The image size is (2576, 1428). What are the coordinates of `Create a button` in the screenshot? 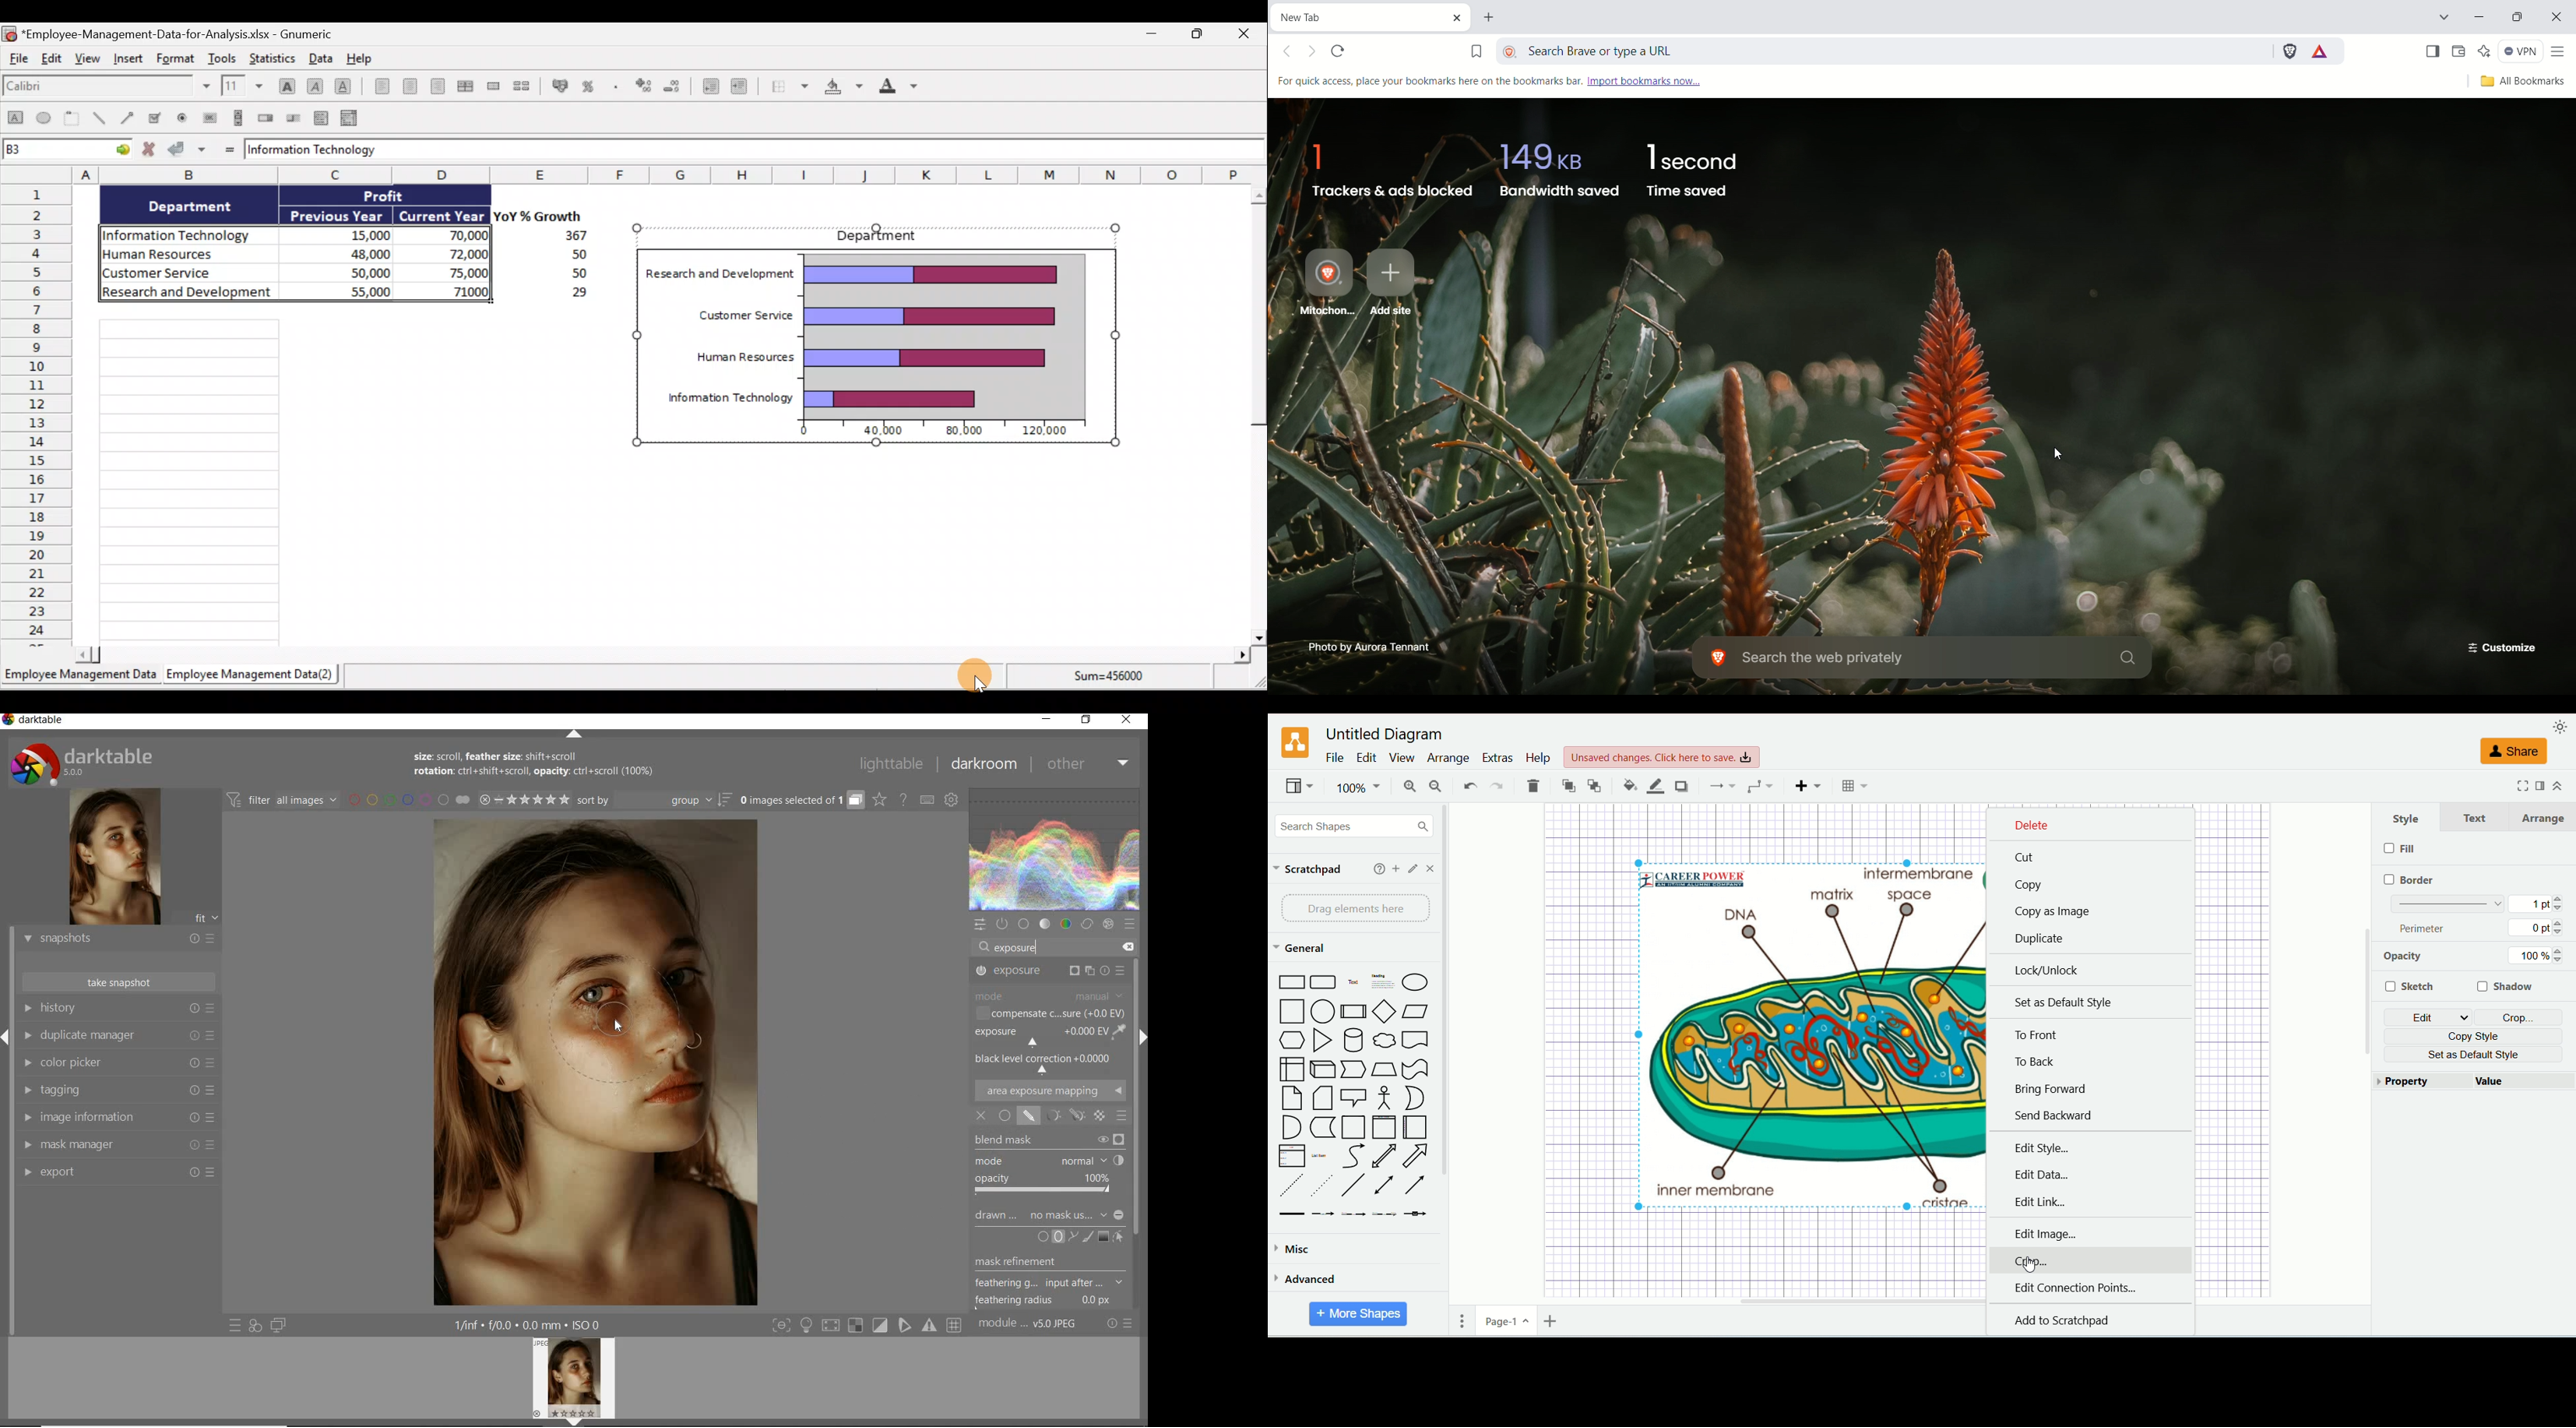 It's located at (209, 116).